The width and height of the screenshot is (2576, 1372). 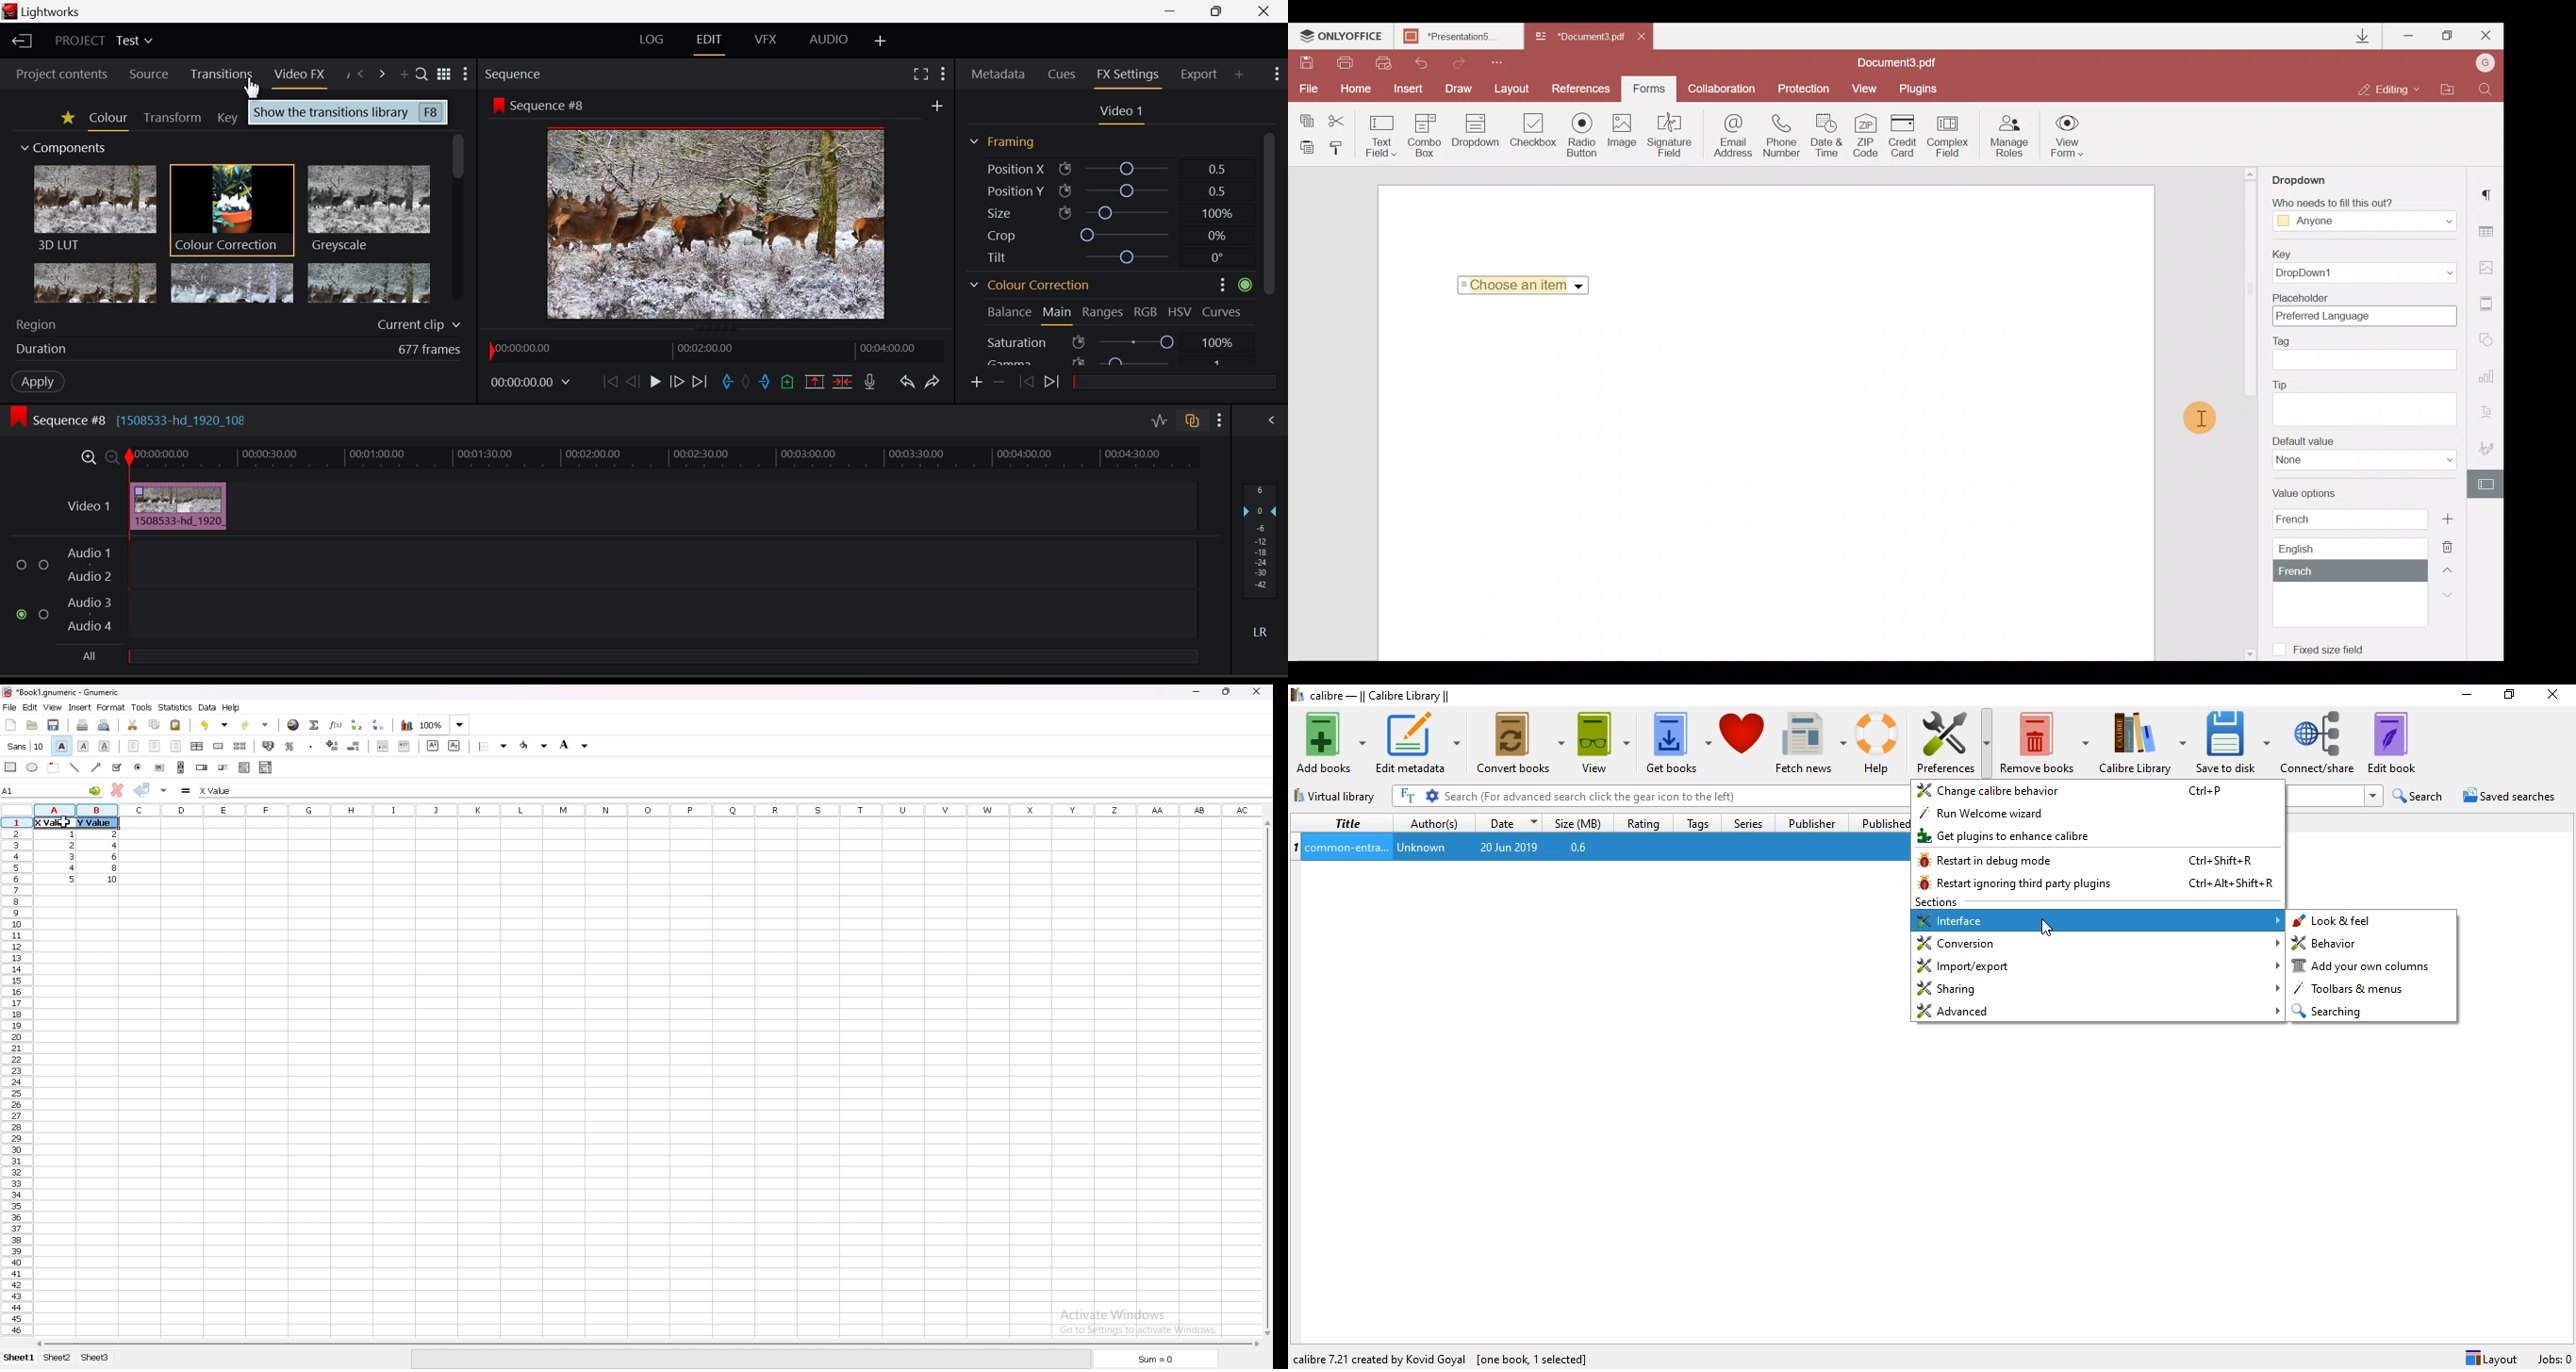 What do you see at coordinates (1433, 796) in the screenshot?
I see `advanced search` at bounding box center [1433, 796].